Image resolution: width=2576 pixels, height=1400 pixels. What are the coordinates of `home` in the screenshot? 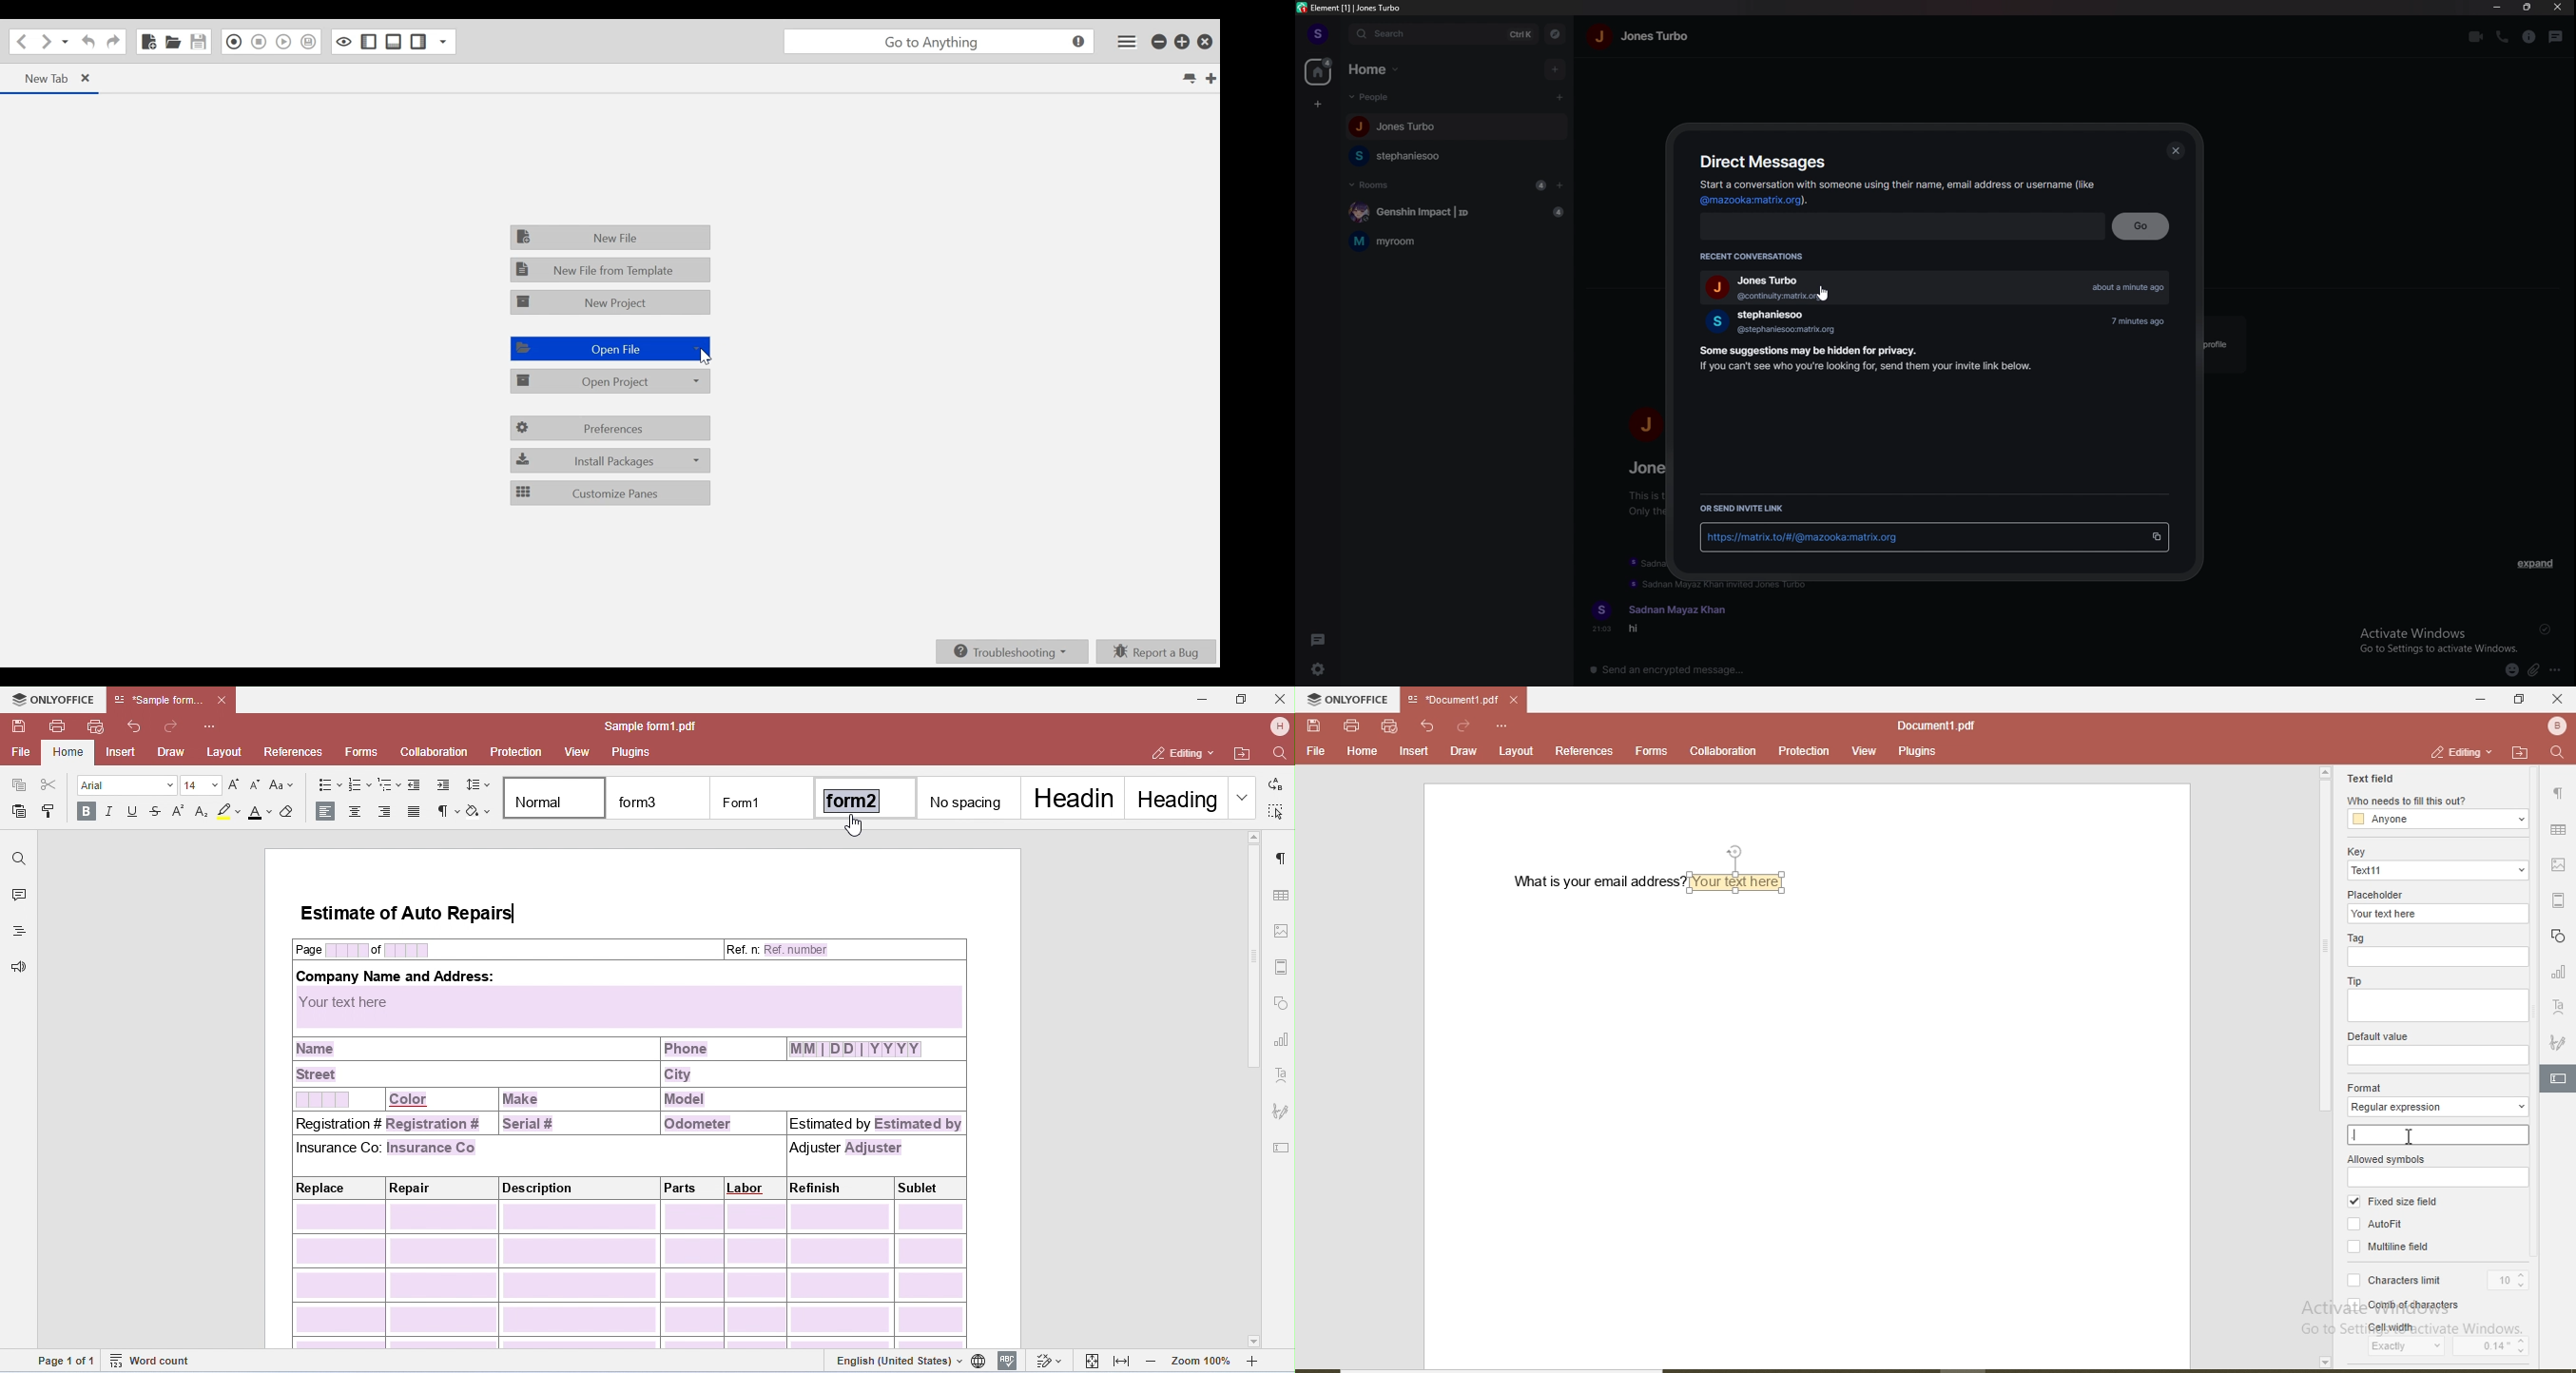 It's located at (1359, 751).